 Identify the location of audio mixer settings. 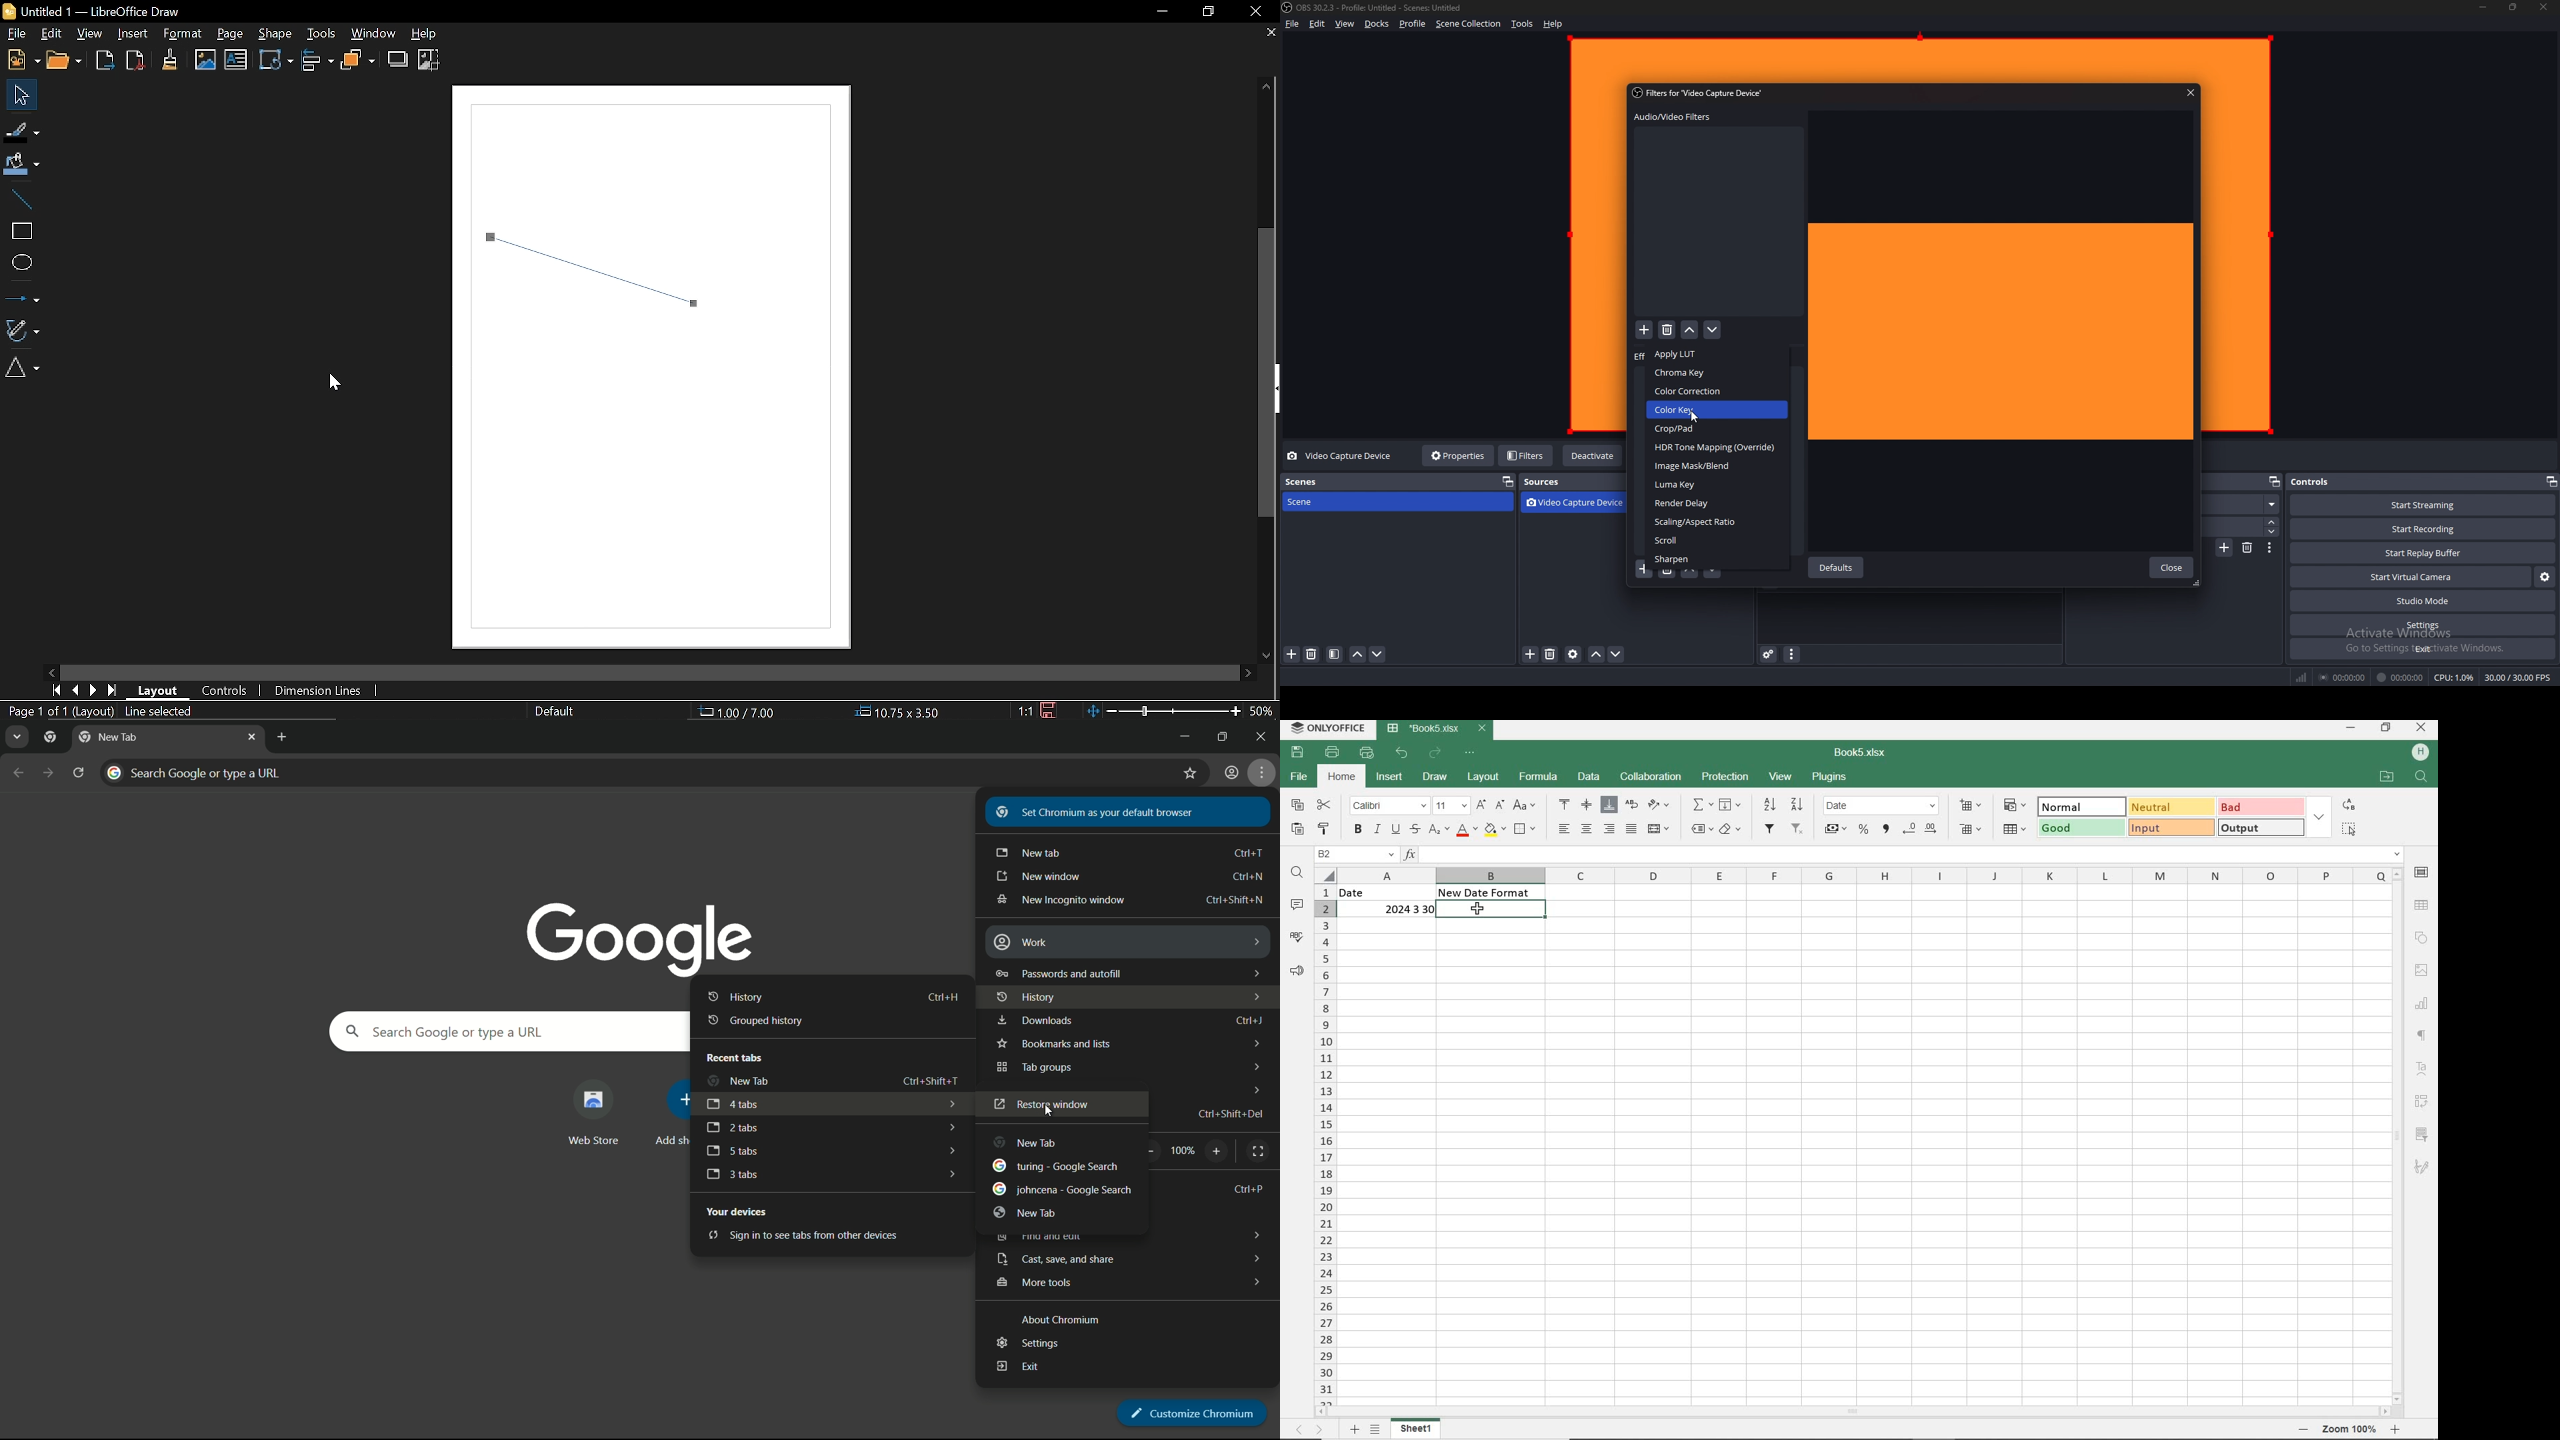
(1769, 655).